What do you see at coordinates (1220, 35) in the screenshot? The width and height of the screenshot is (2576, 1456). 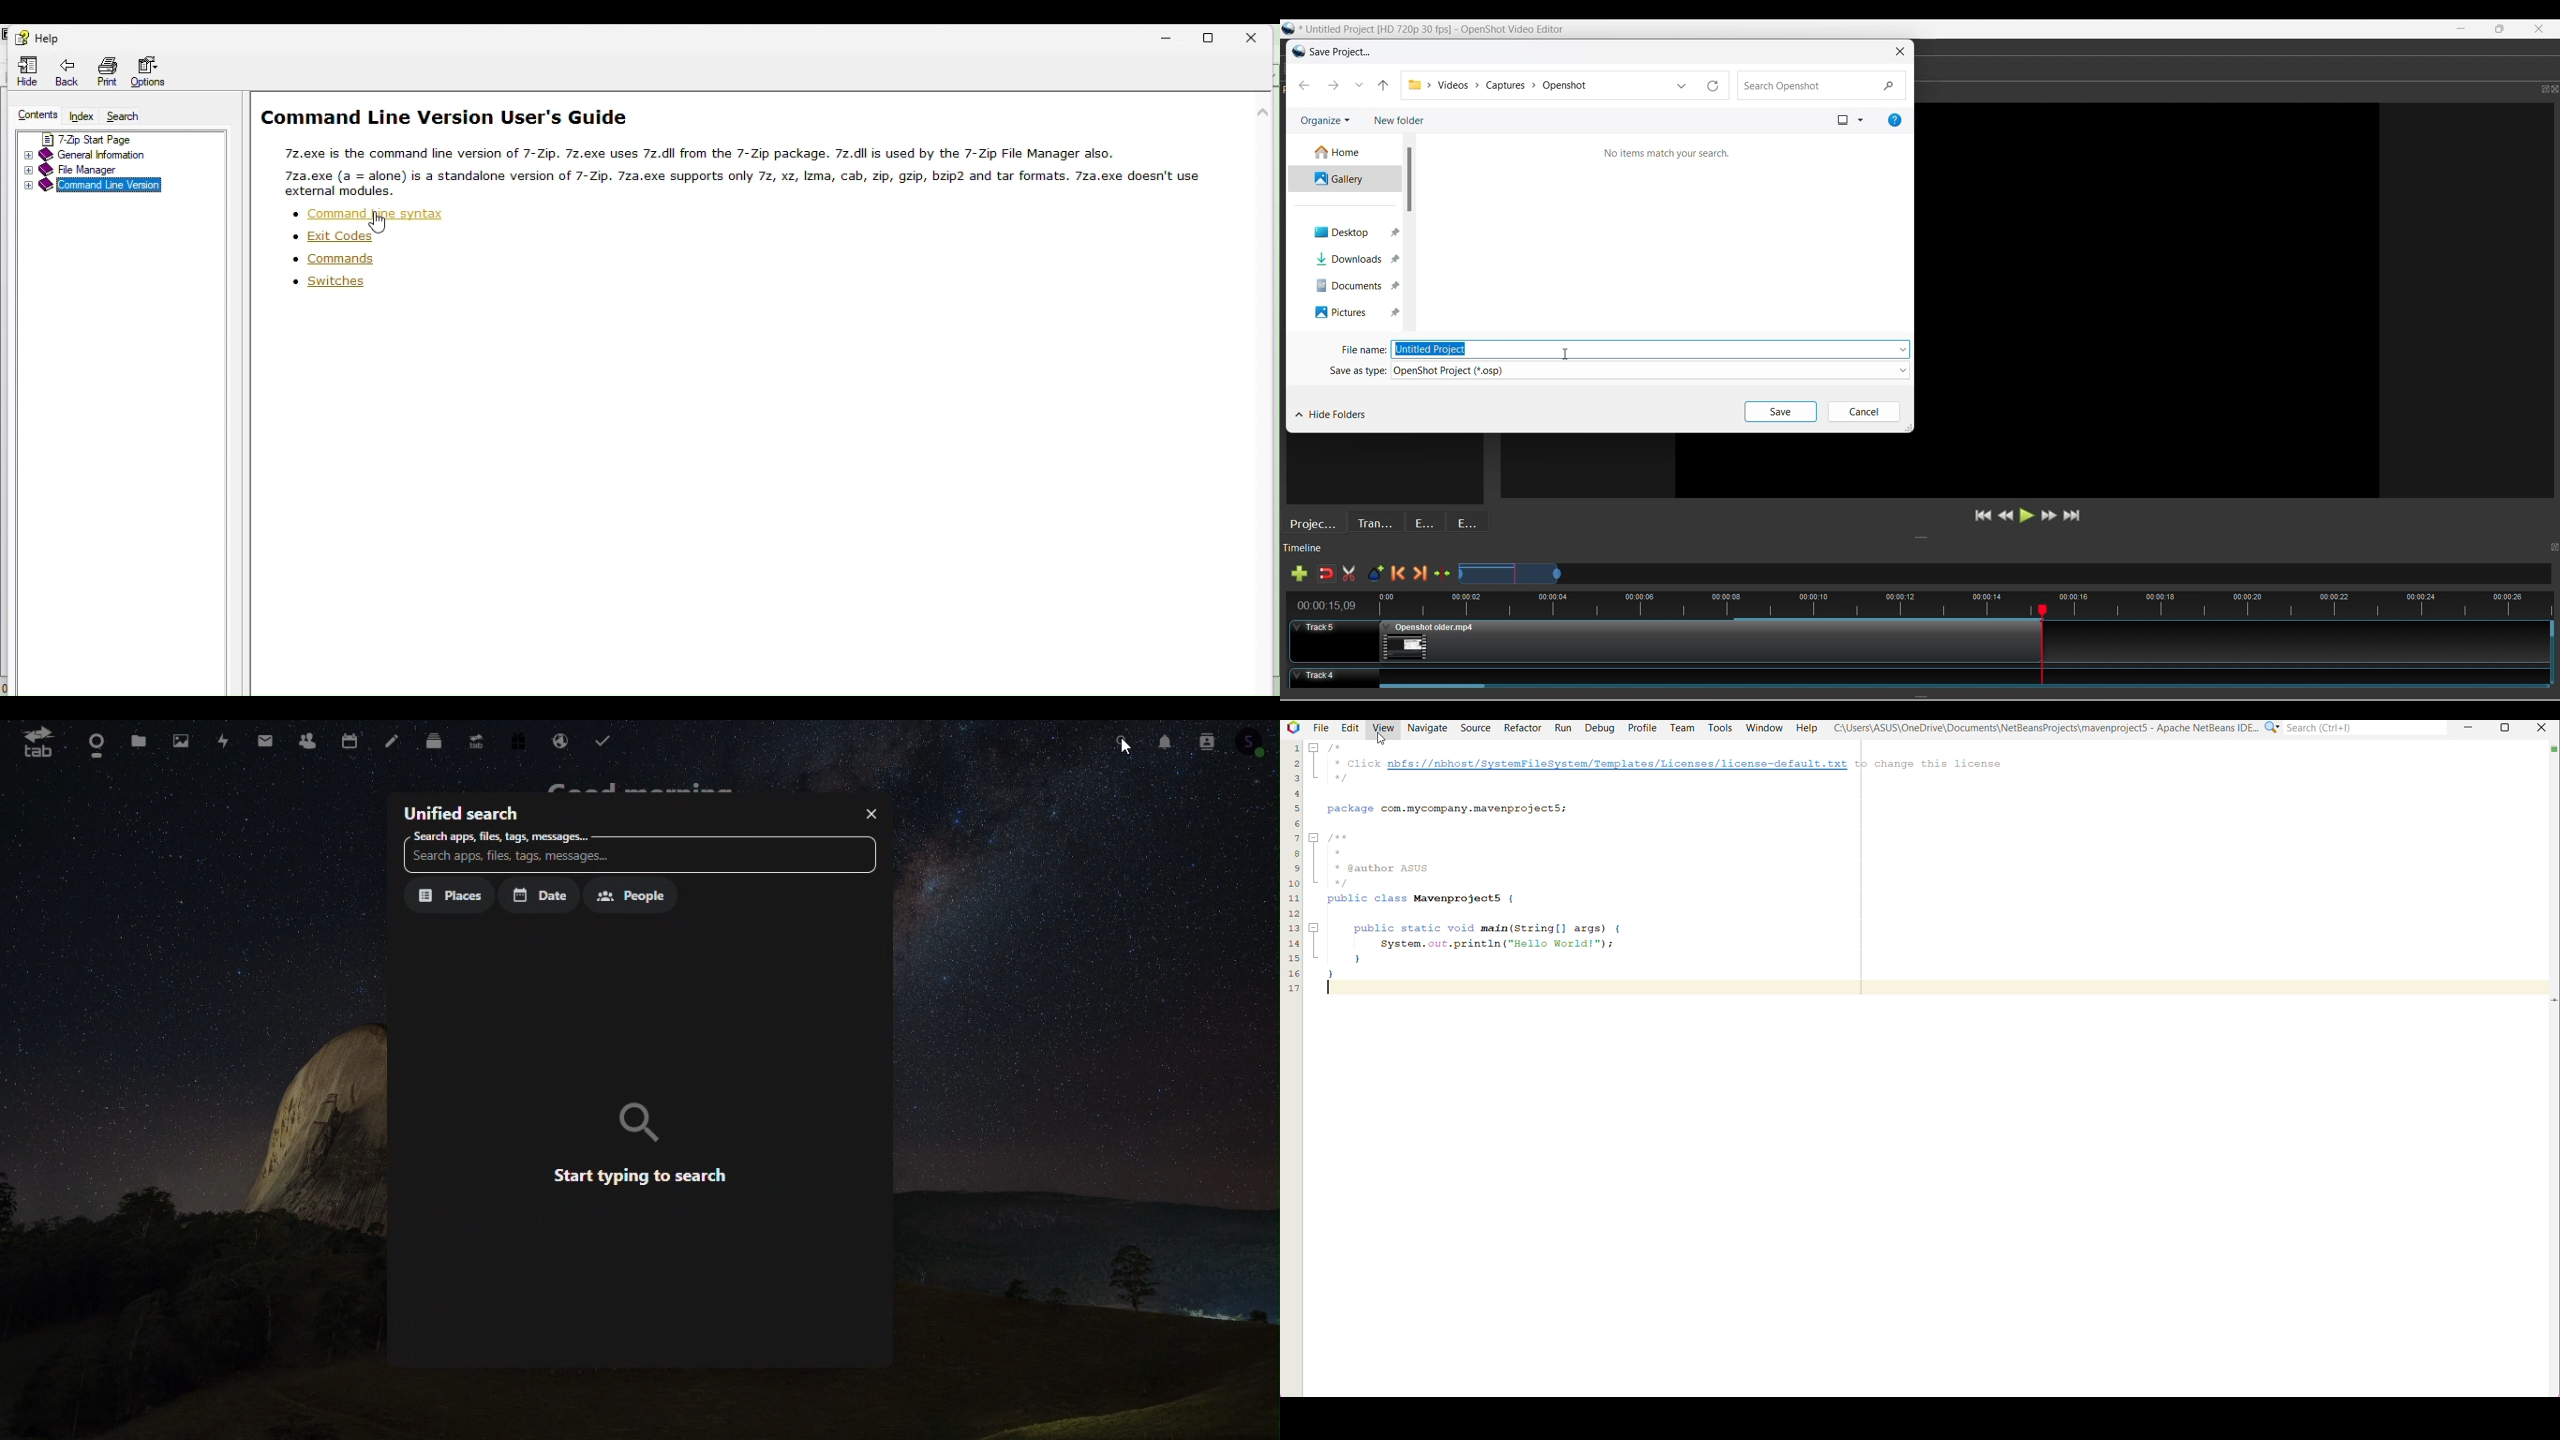 I see `restore ` at bounding box center [1220, 35].